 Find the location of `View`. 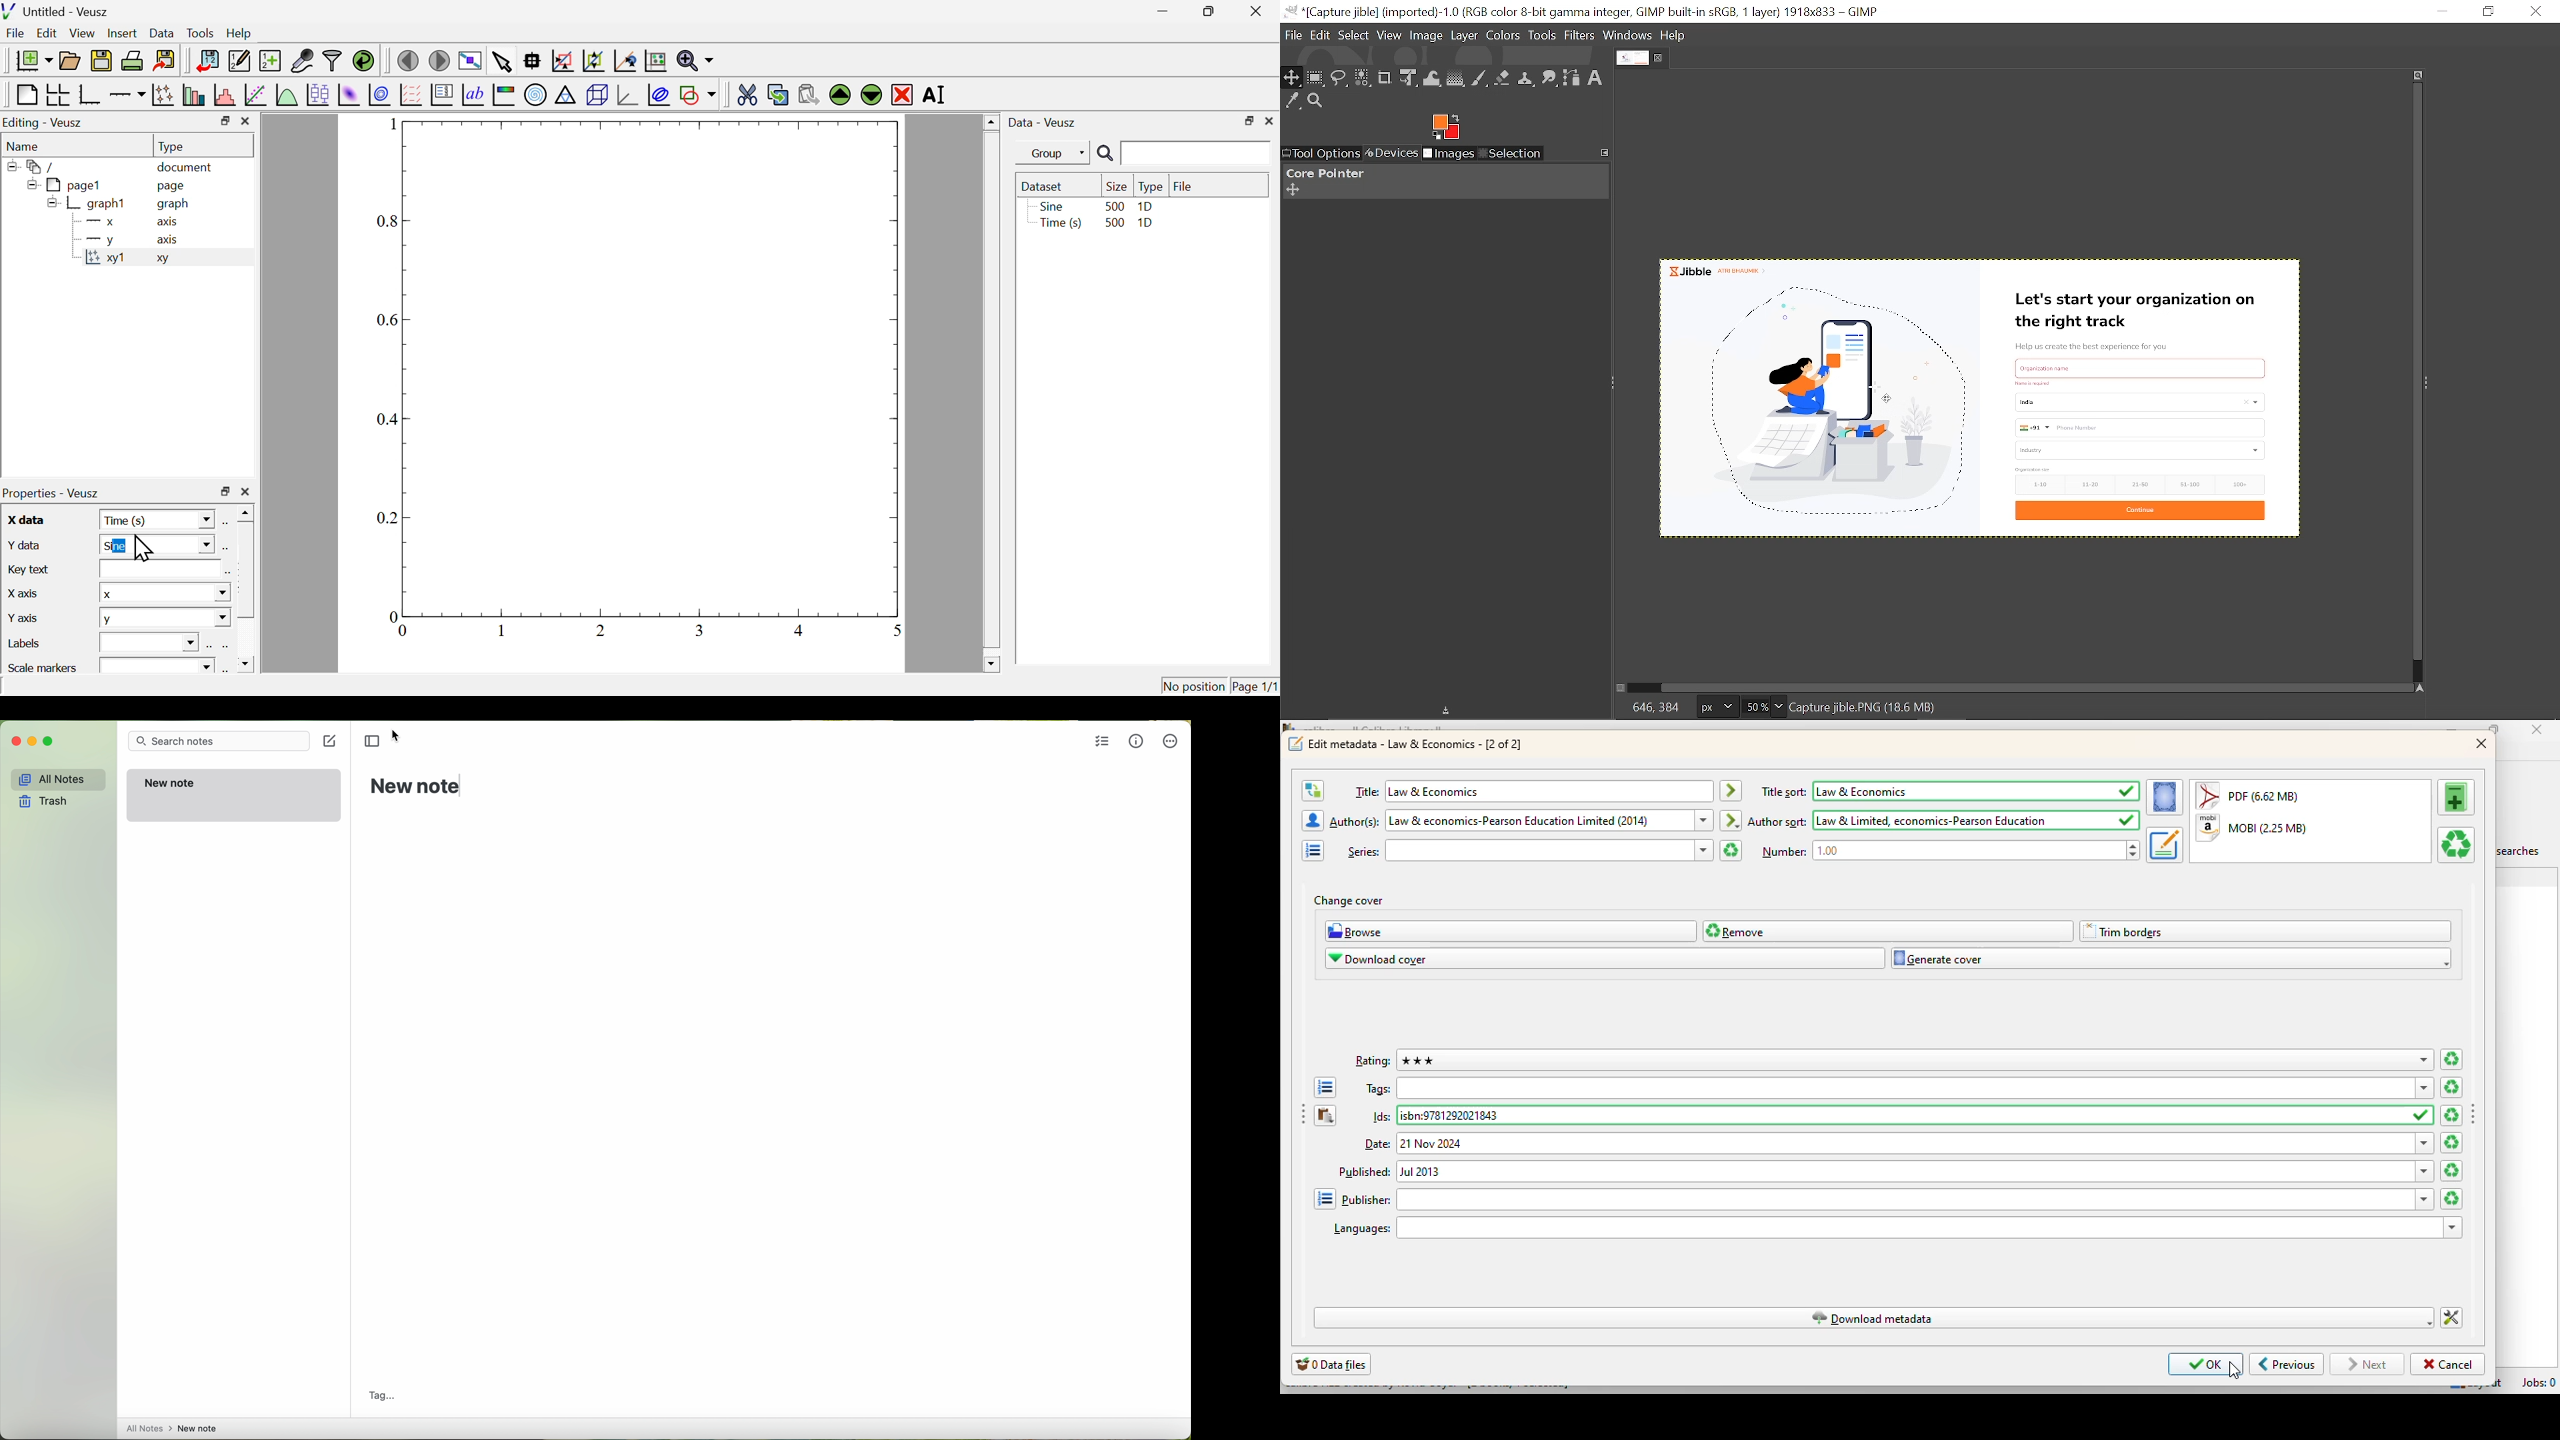

View is located at coordinates (1389, 35).